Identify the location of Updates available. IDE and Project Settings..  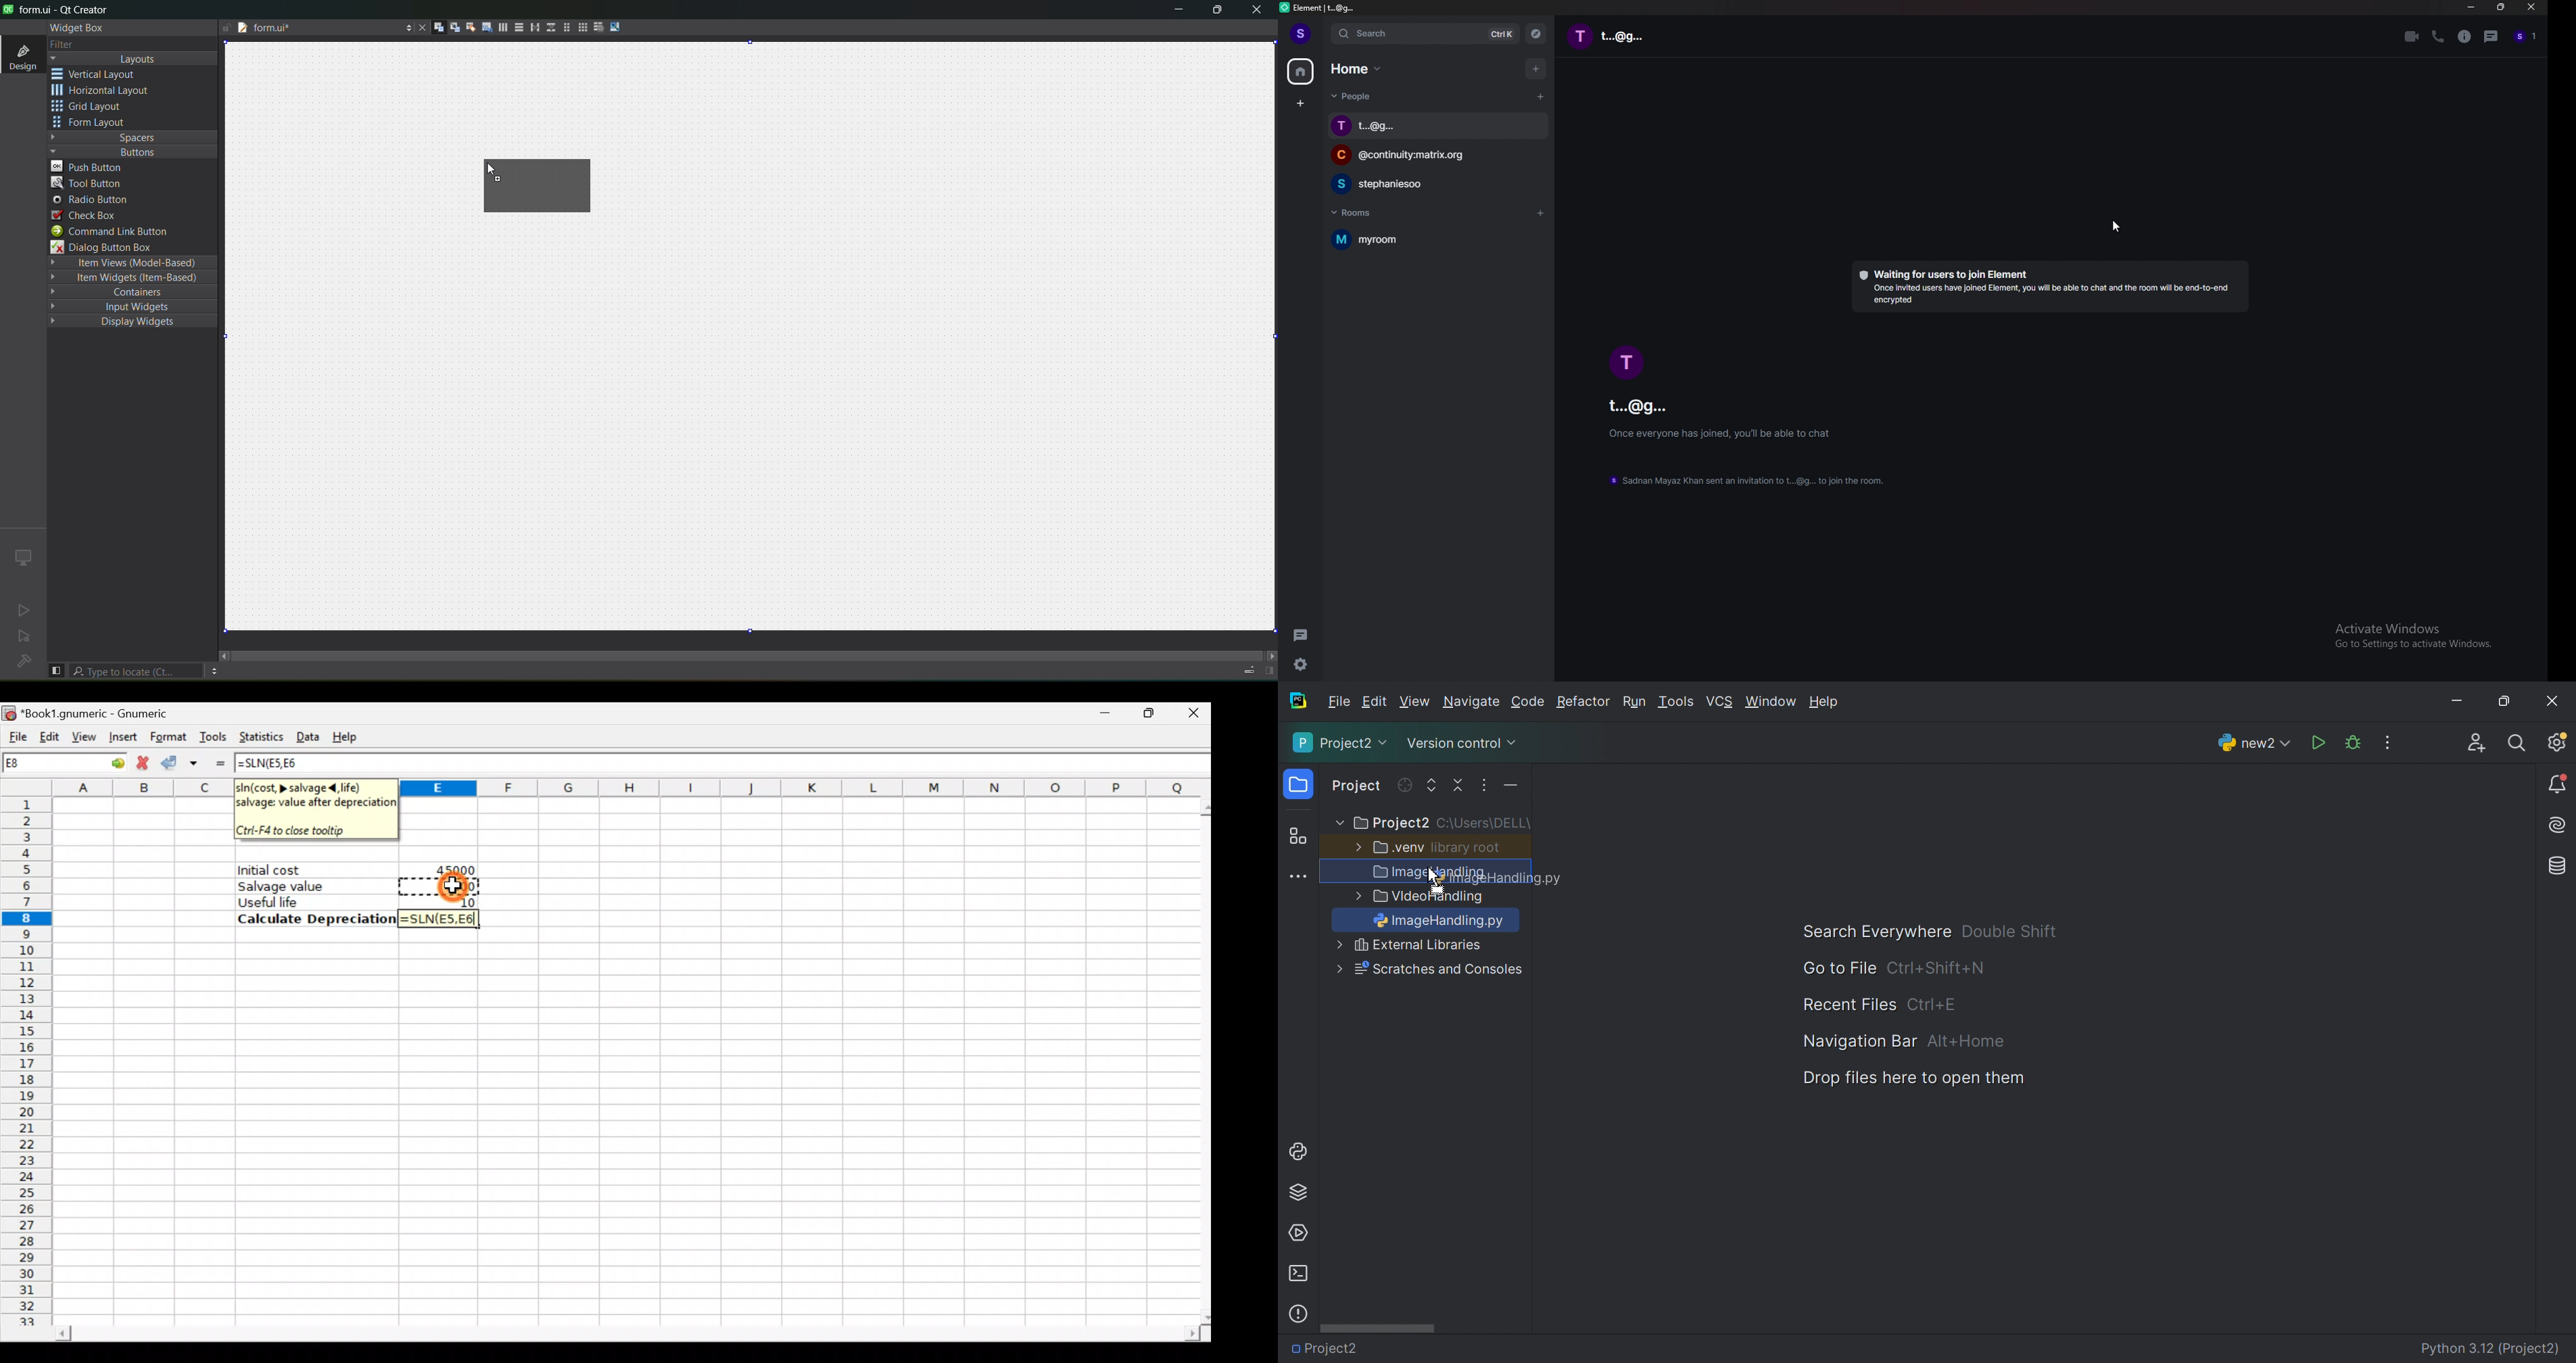
(2556, 742).